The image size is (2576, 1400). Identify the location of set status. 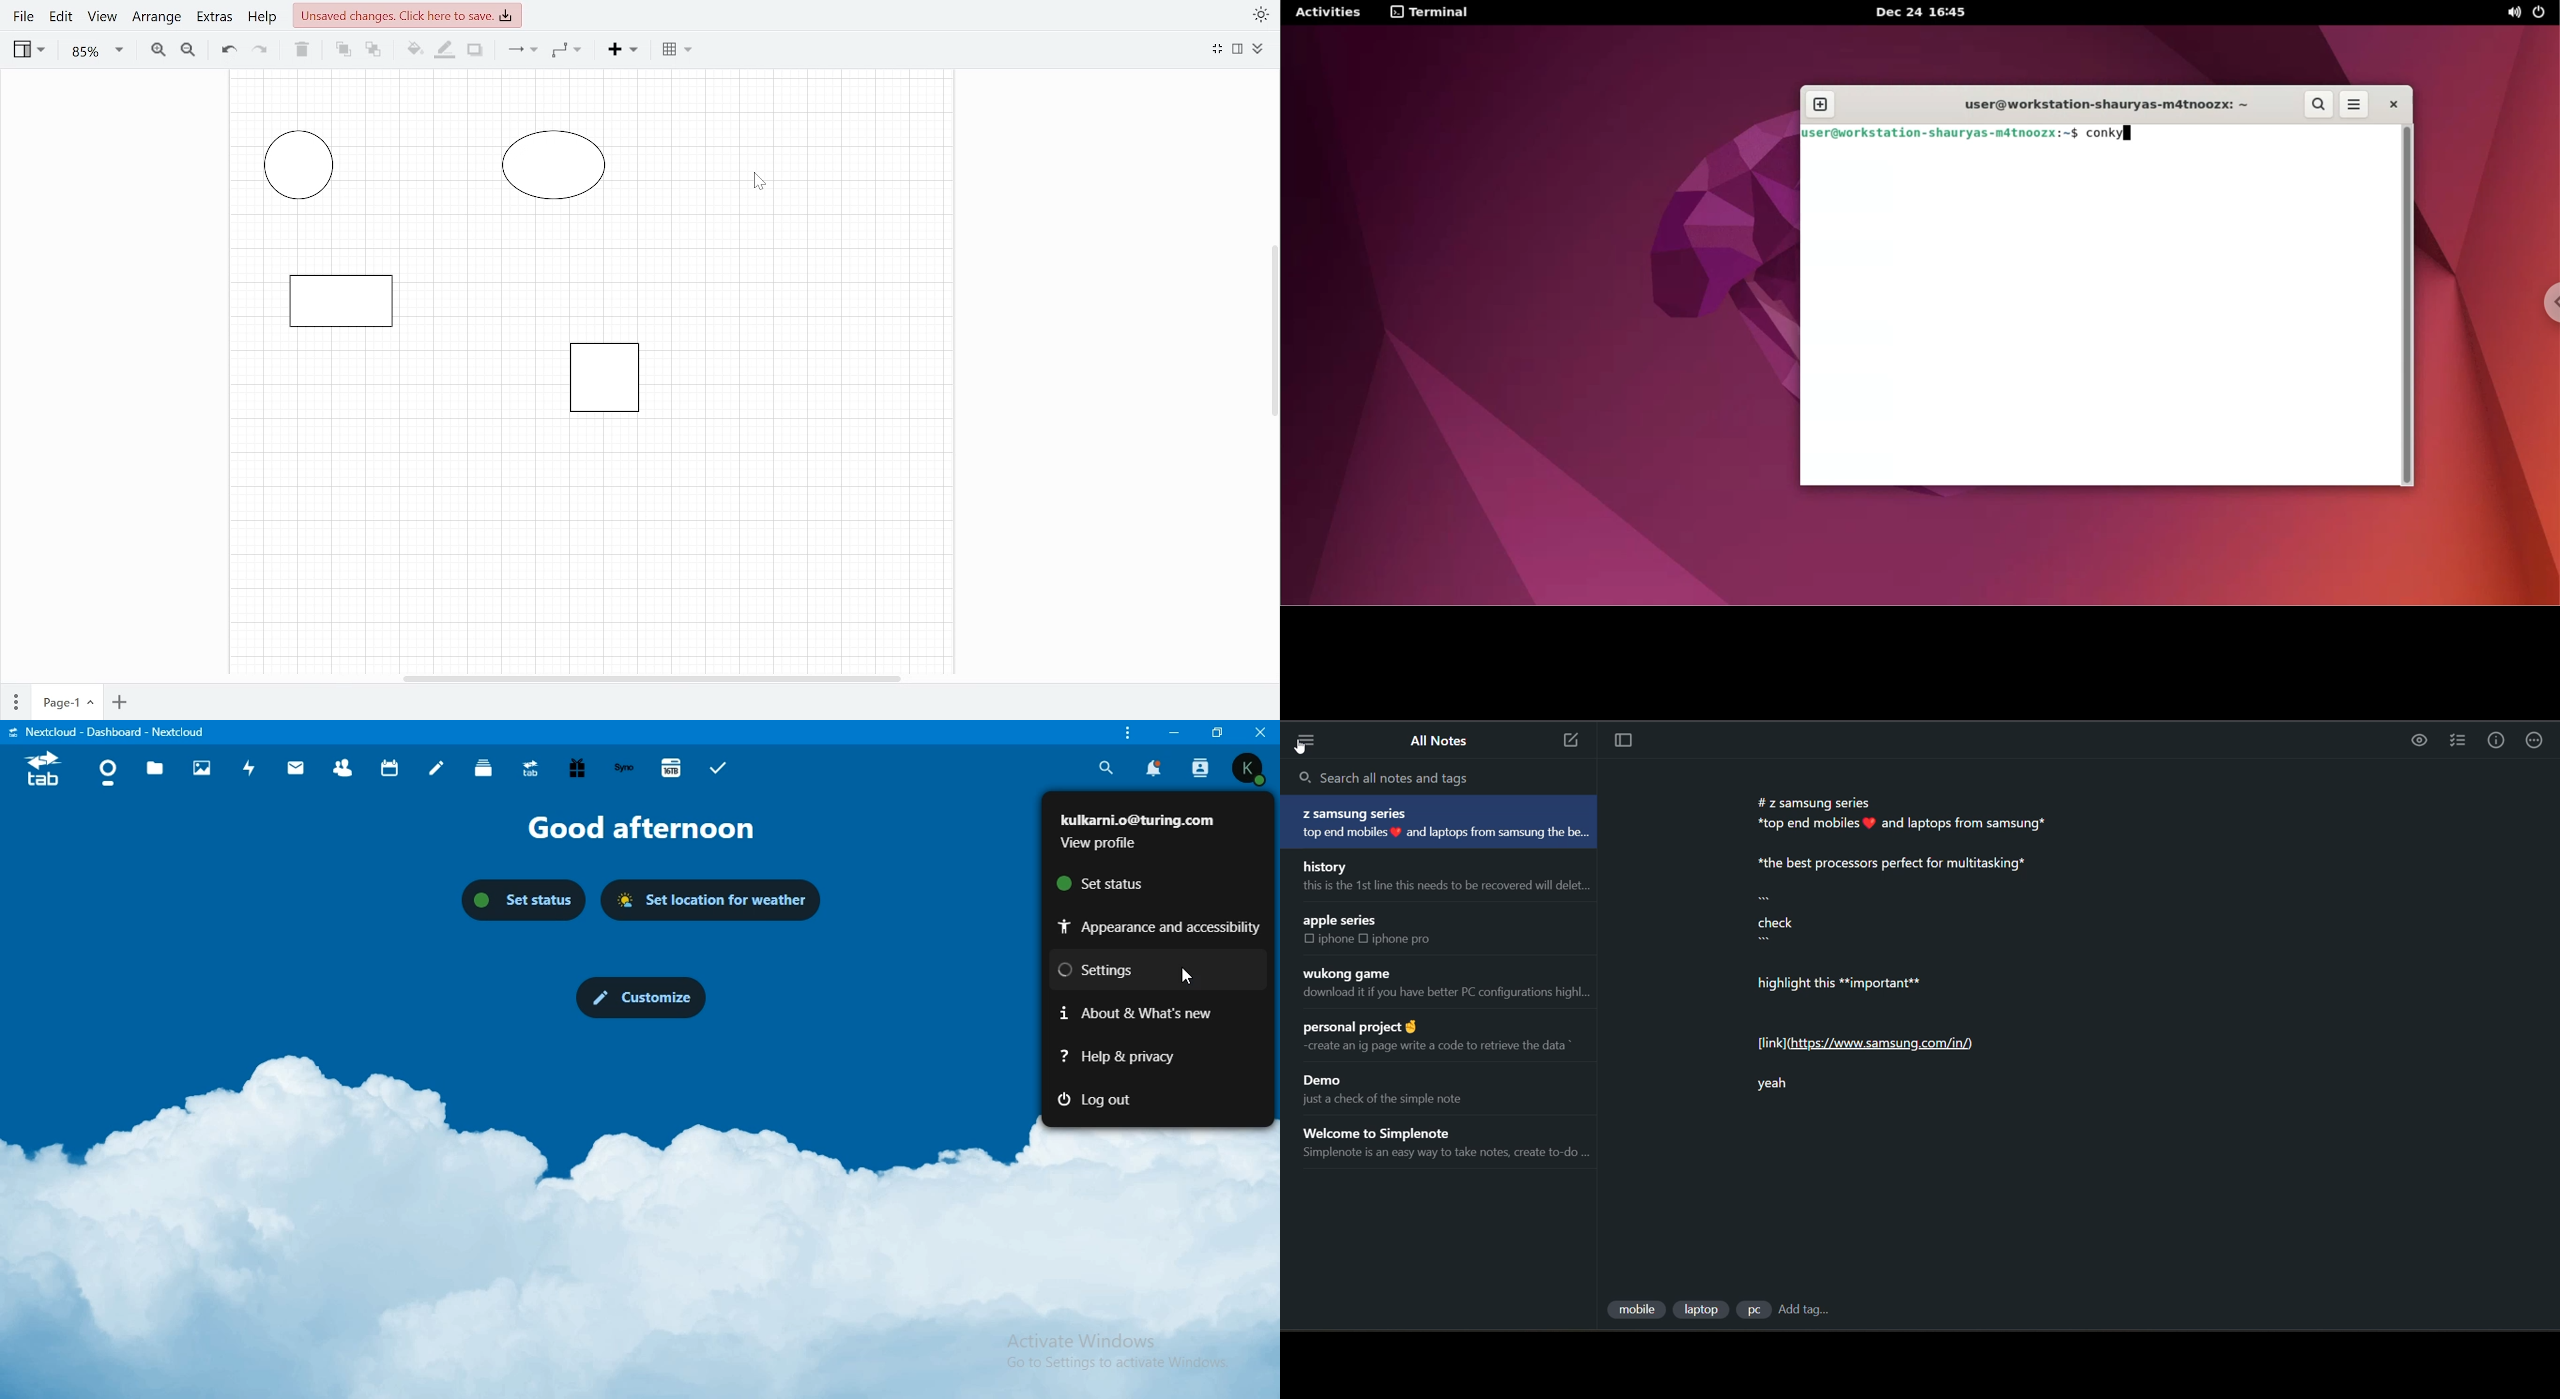
(523, 901).